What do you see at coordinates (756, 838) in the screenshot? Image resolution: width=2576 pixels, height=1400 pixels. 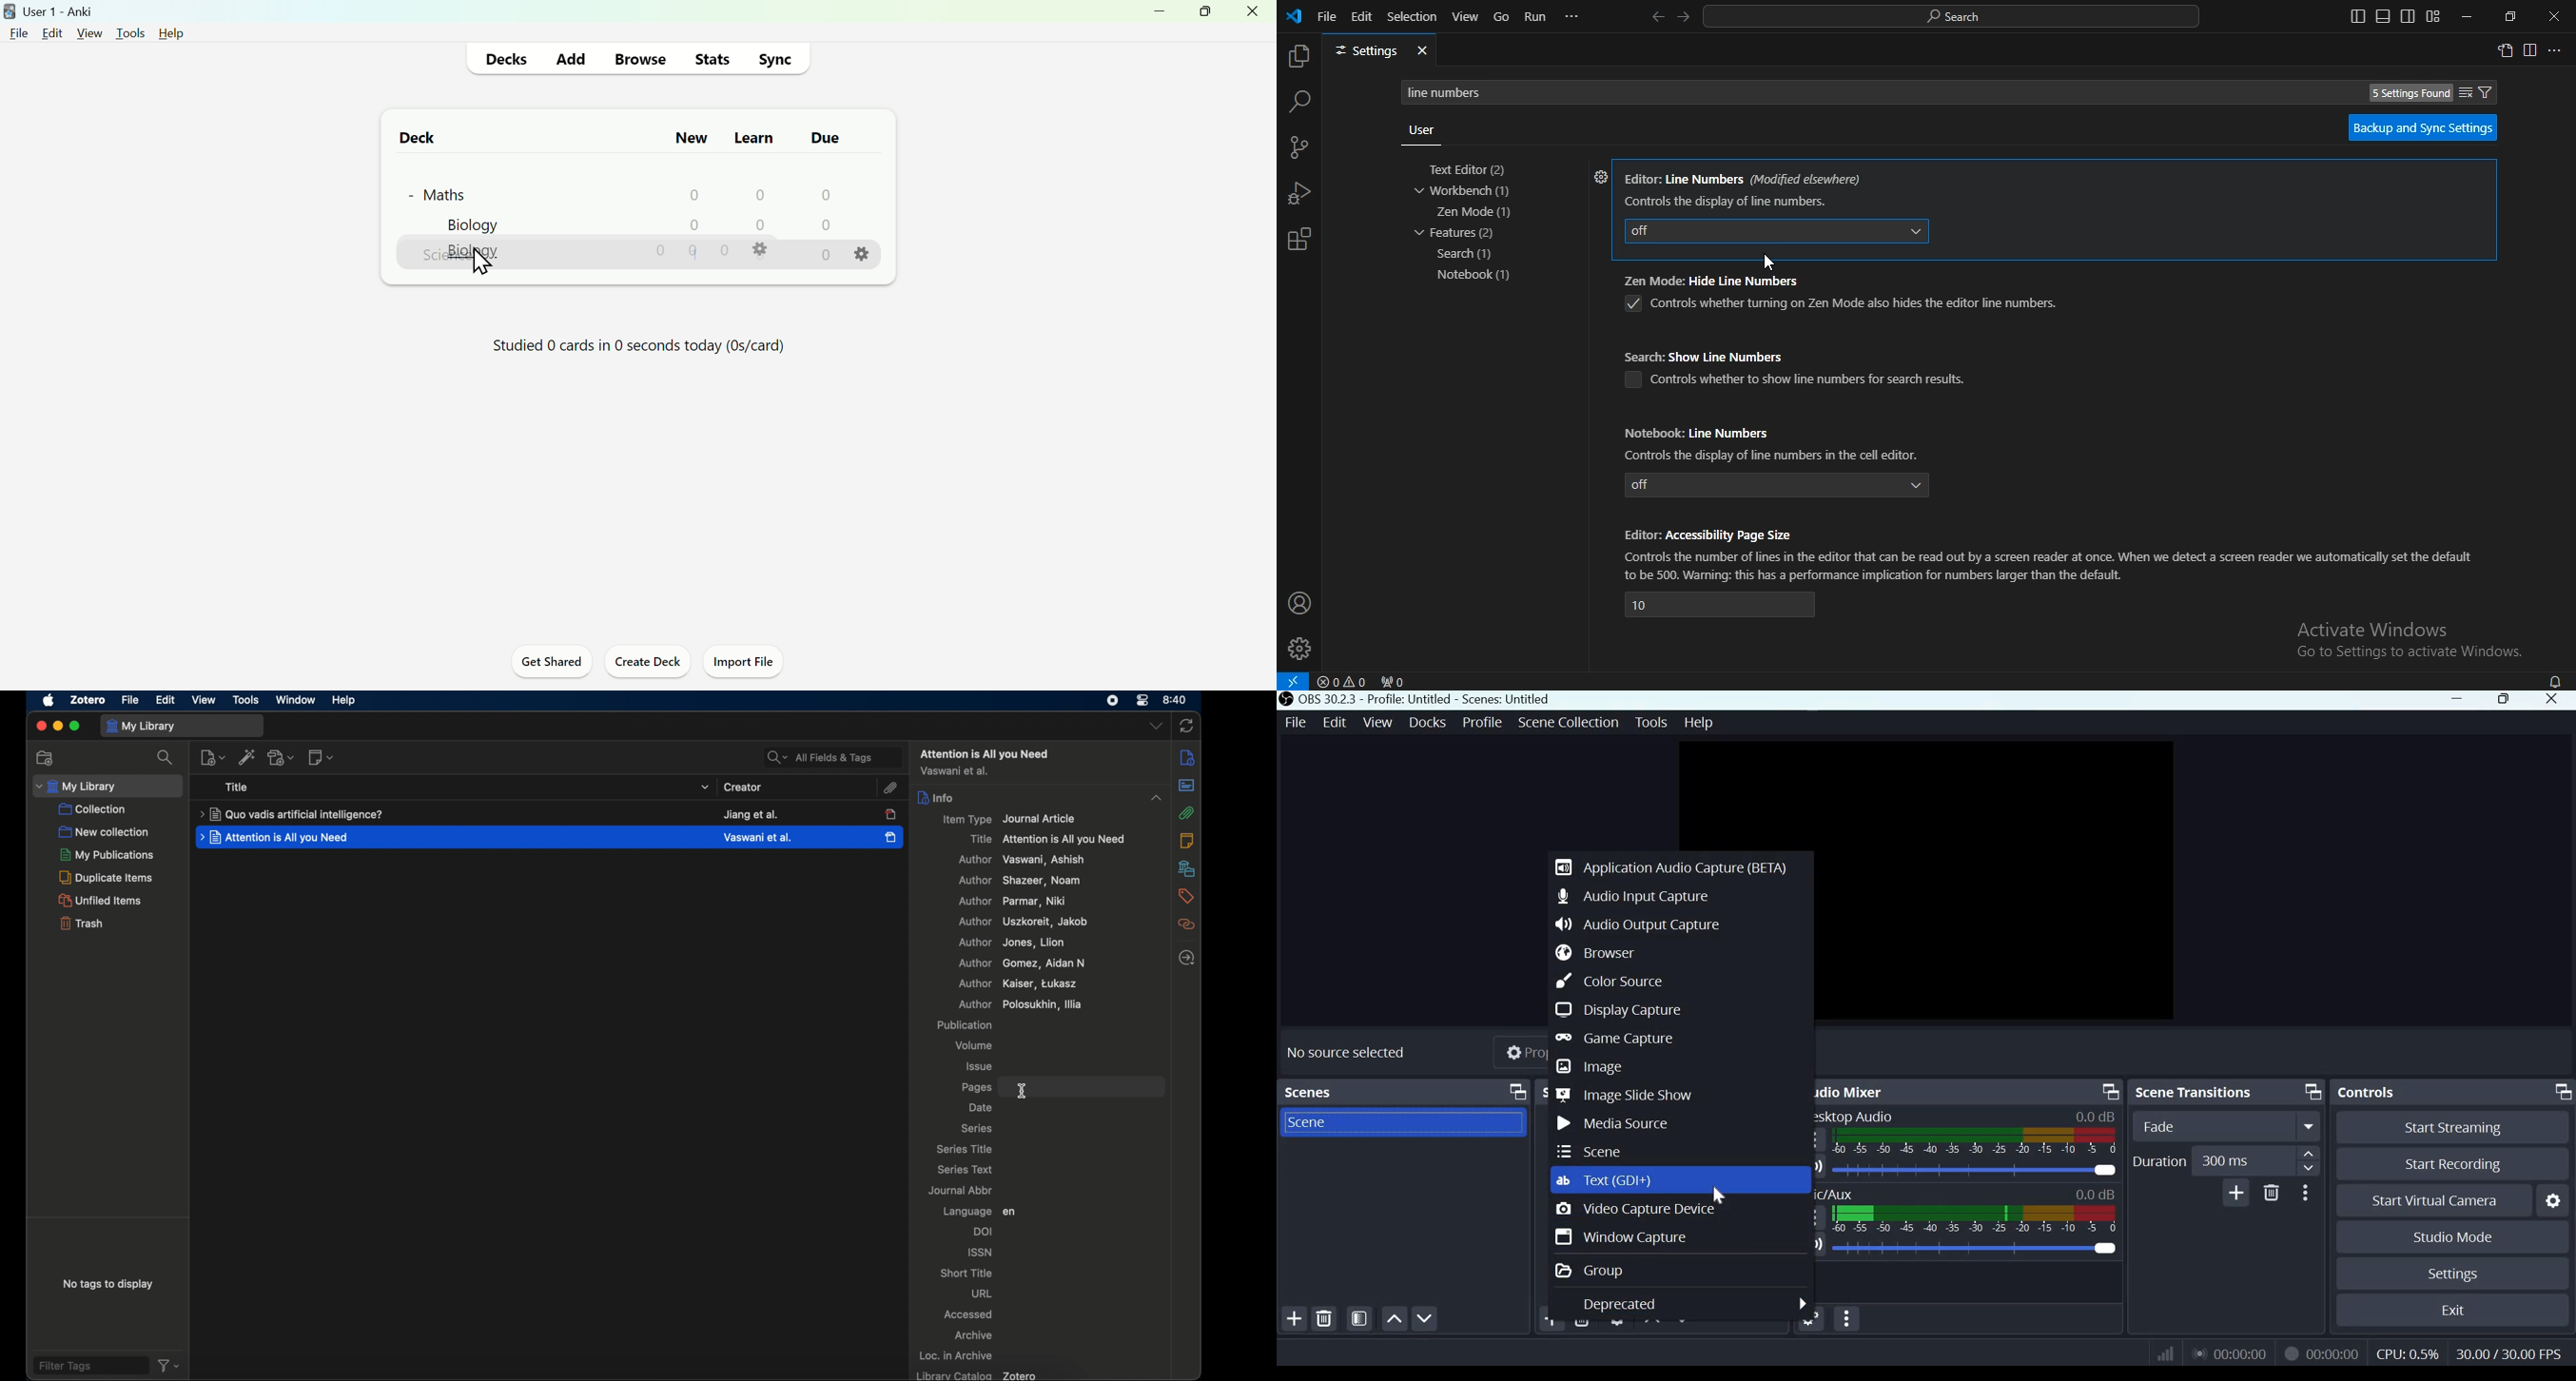 I see `creator creator name` at bounding box center [756, 838].